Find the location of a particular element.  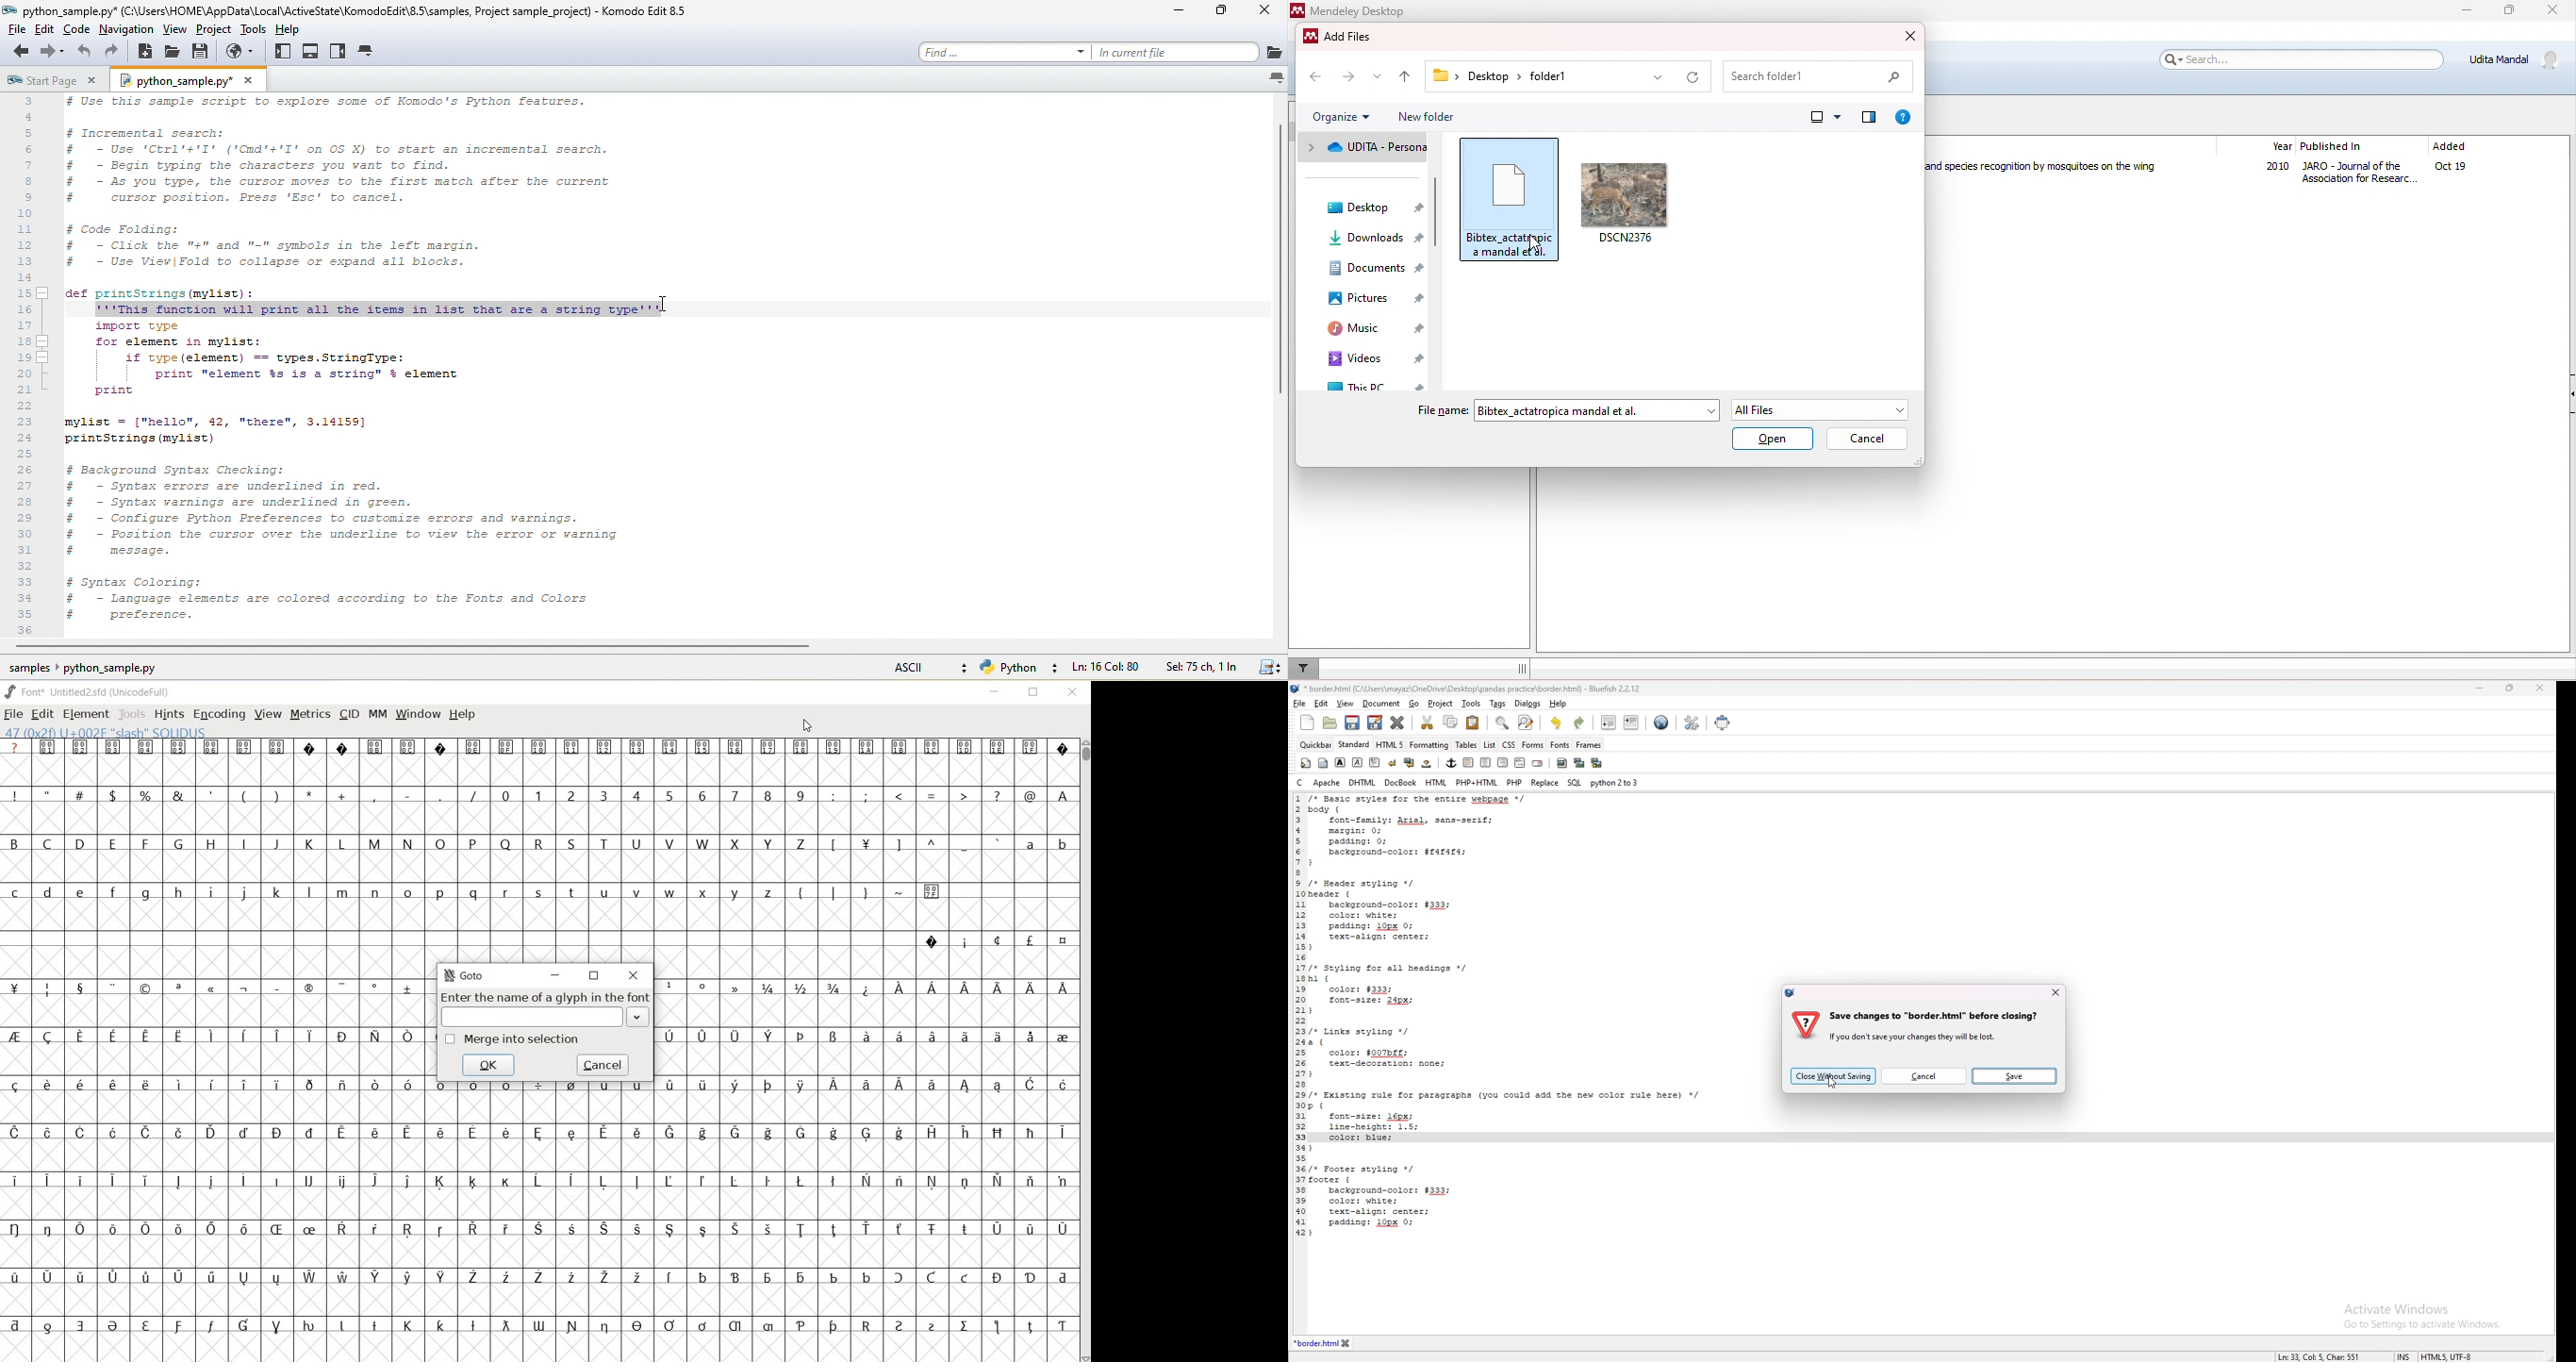

Desktop is located at coordinates (1490, 77).